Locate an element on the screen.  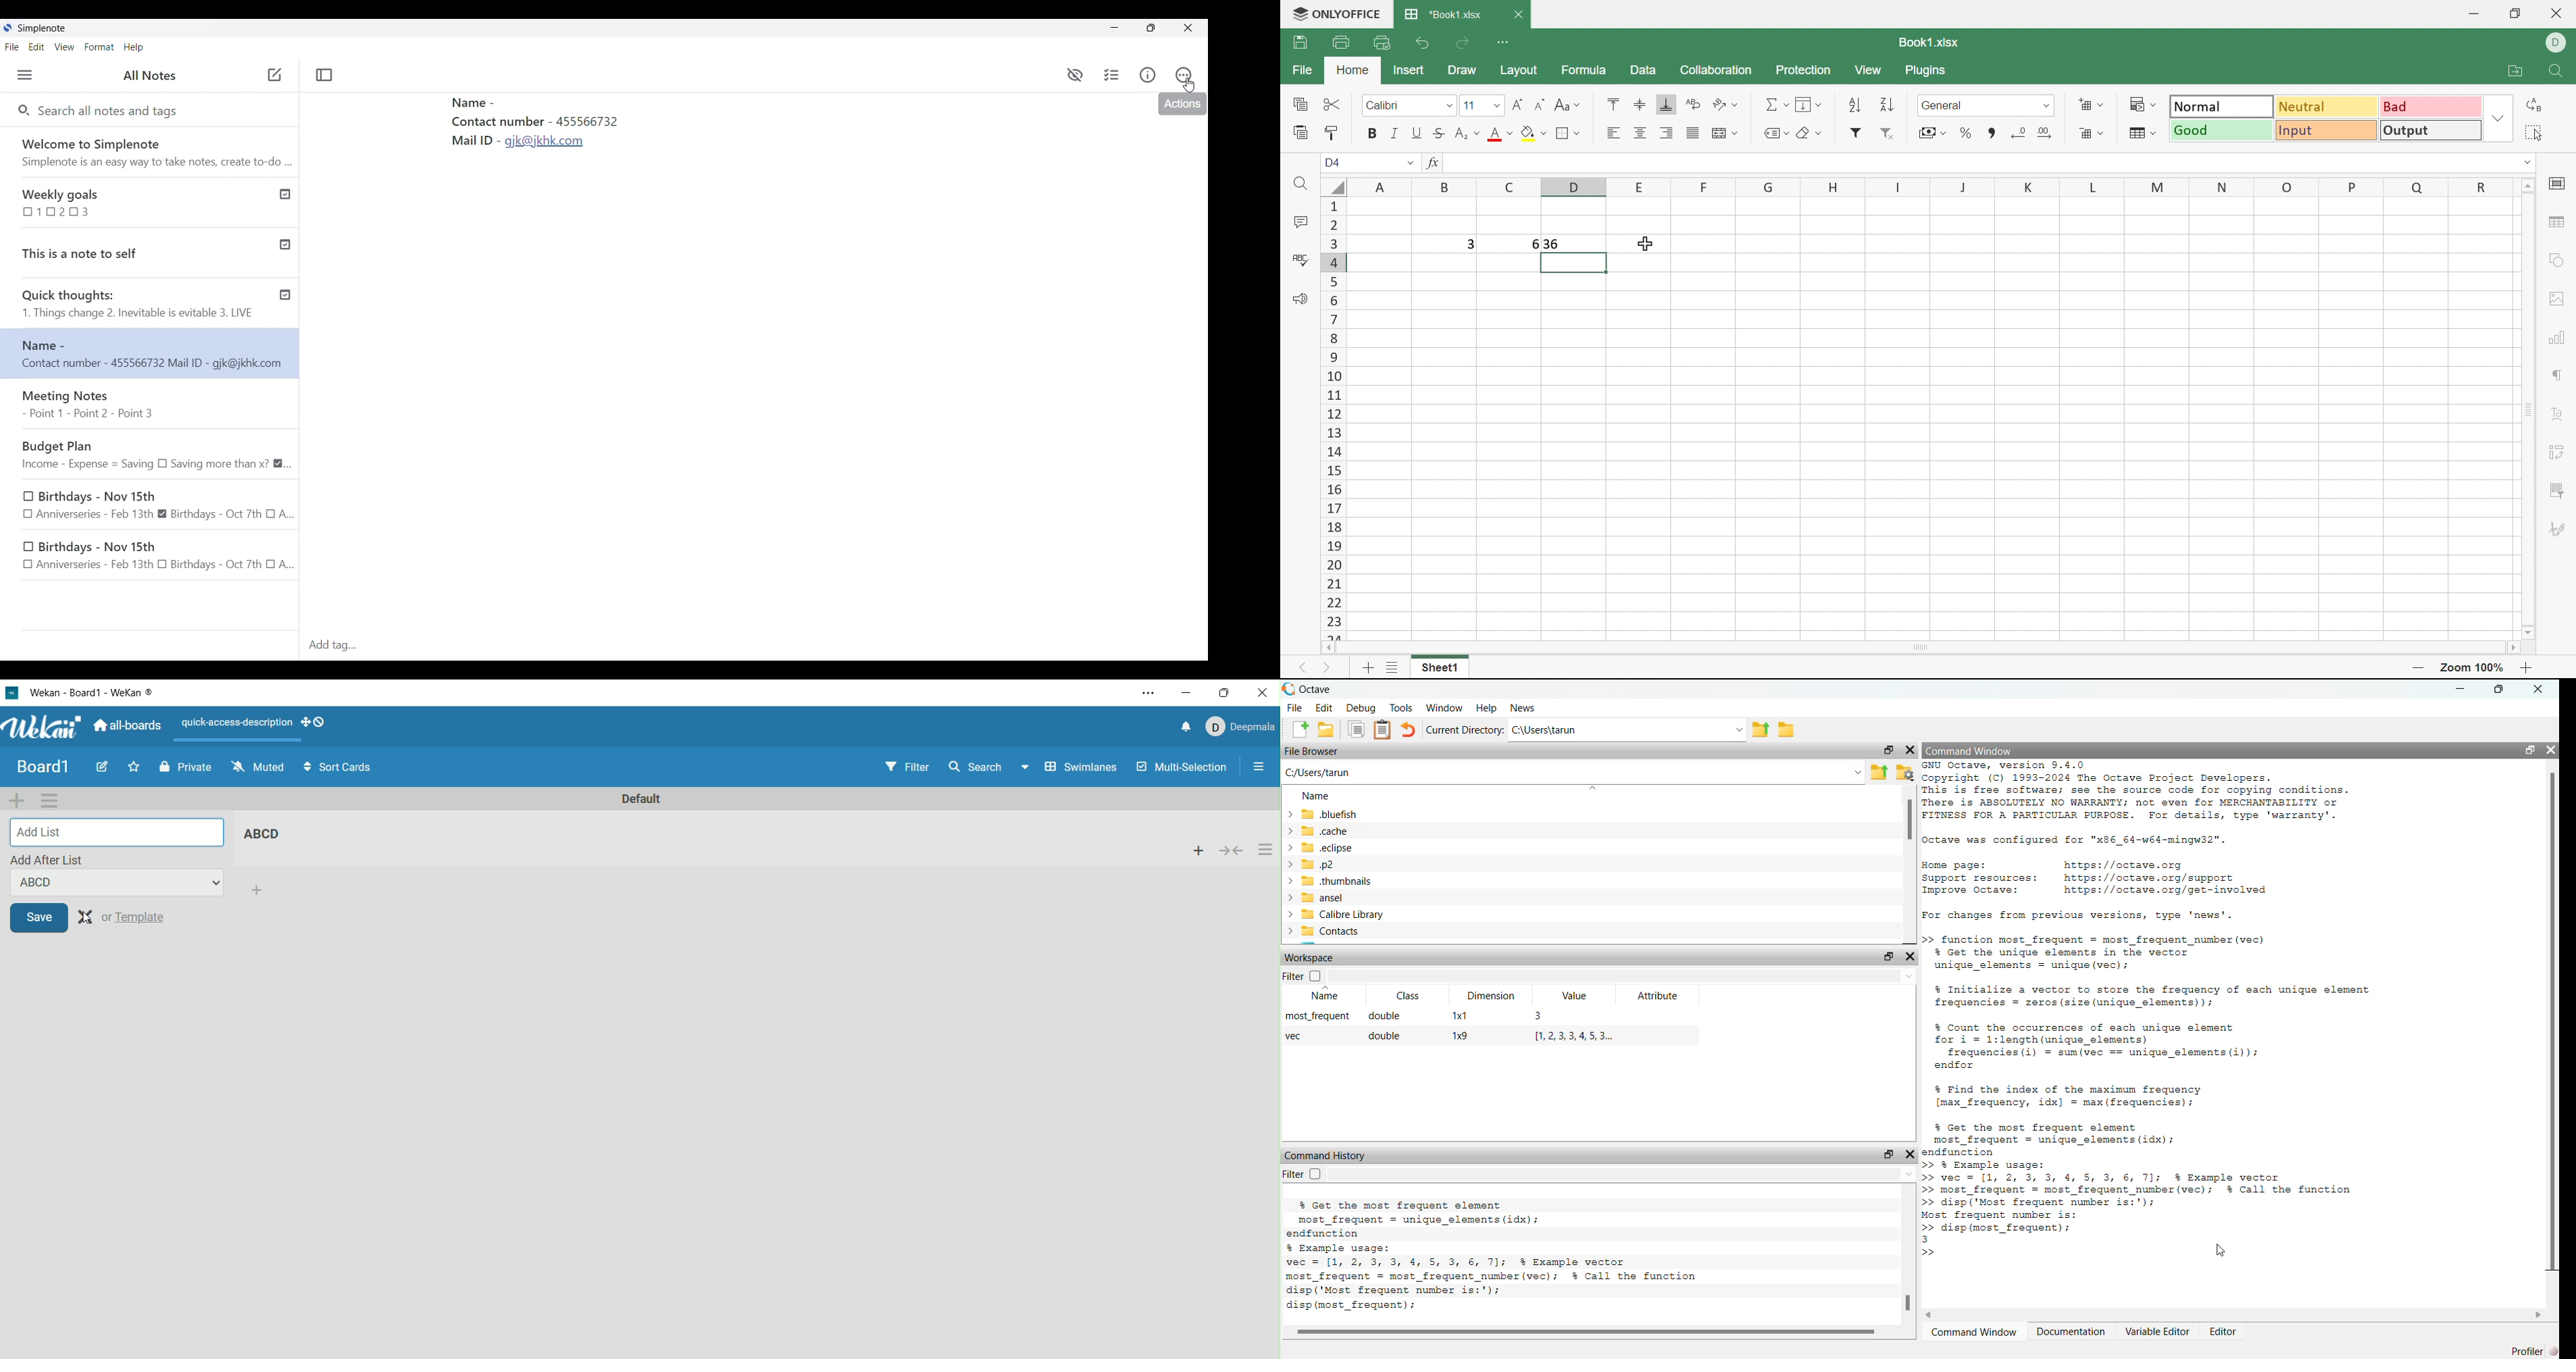
Number format is located at coordinates (1985, 105).